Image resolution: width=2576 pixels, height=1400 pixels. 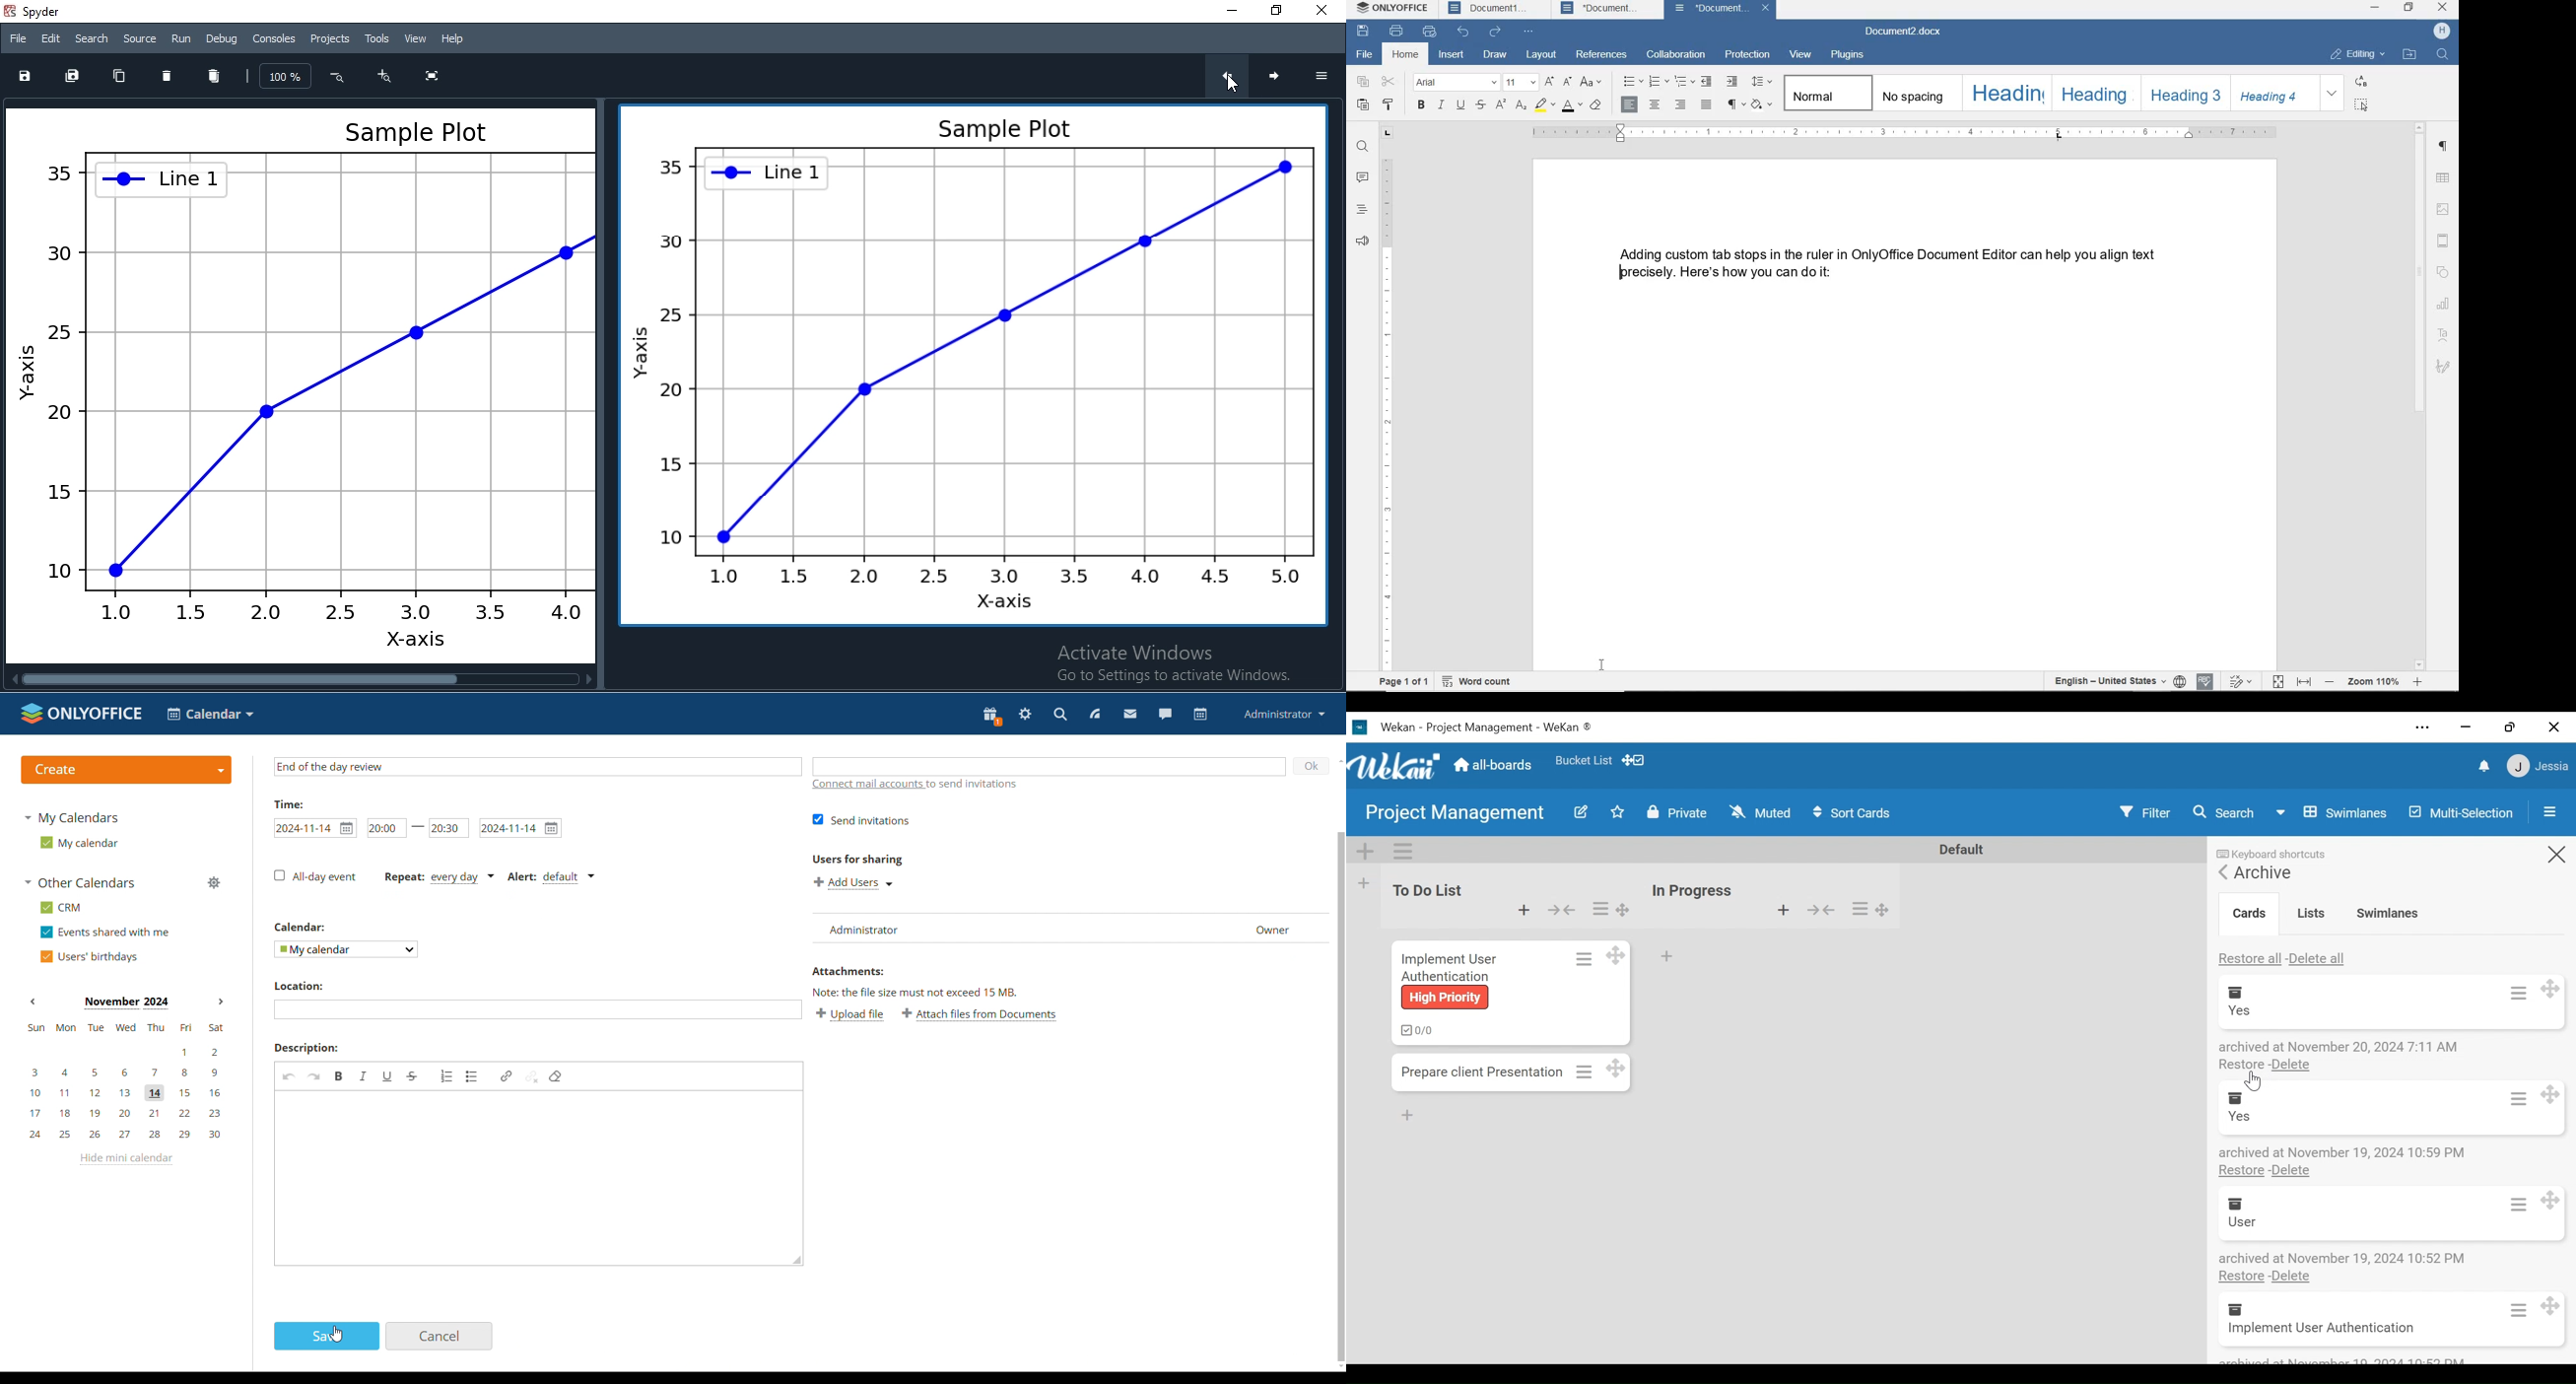 I want to click on clicked, so click(x=1229, y=80).